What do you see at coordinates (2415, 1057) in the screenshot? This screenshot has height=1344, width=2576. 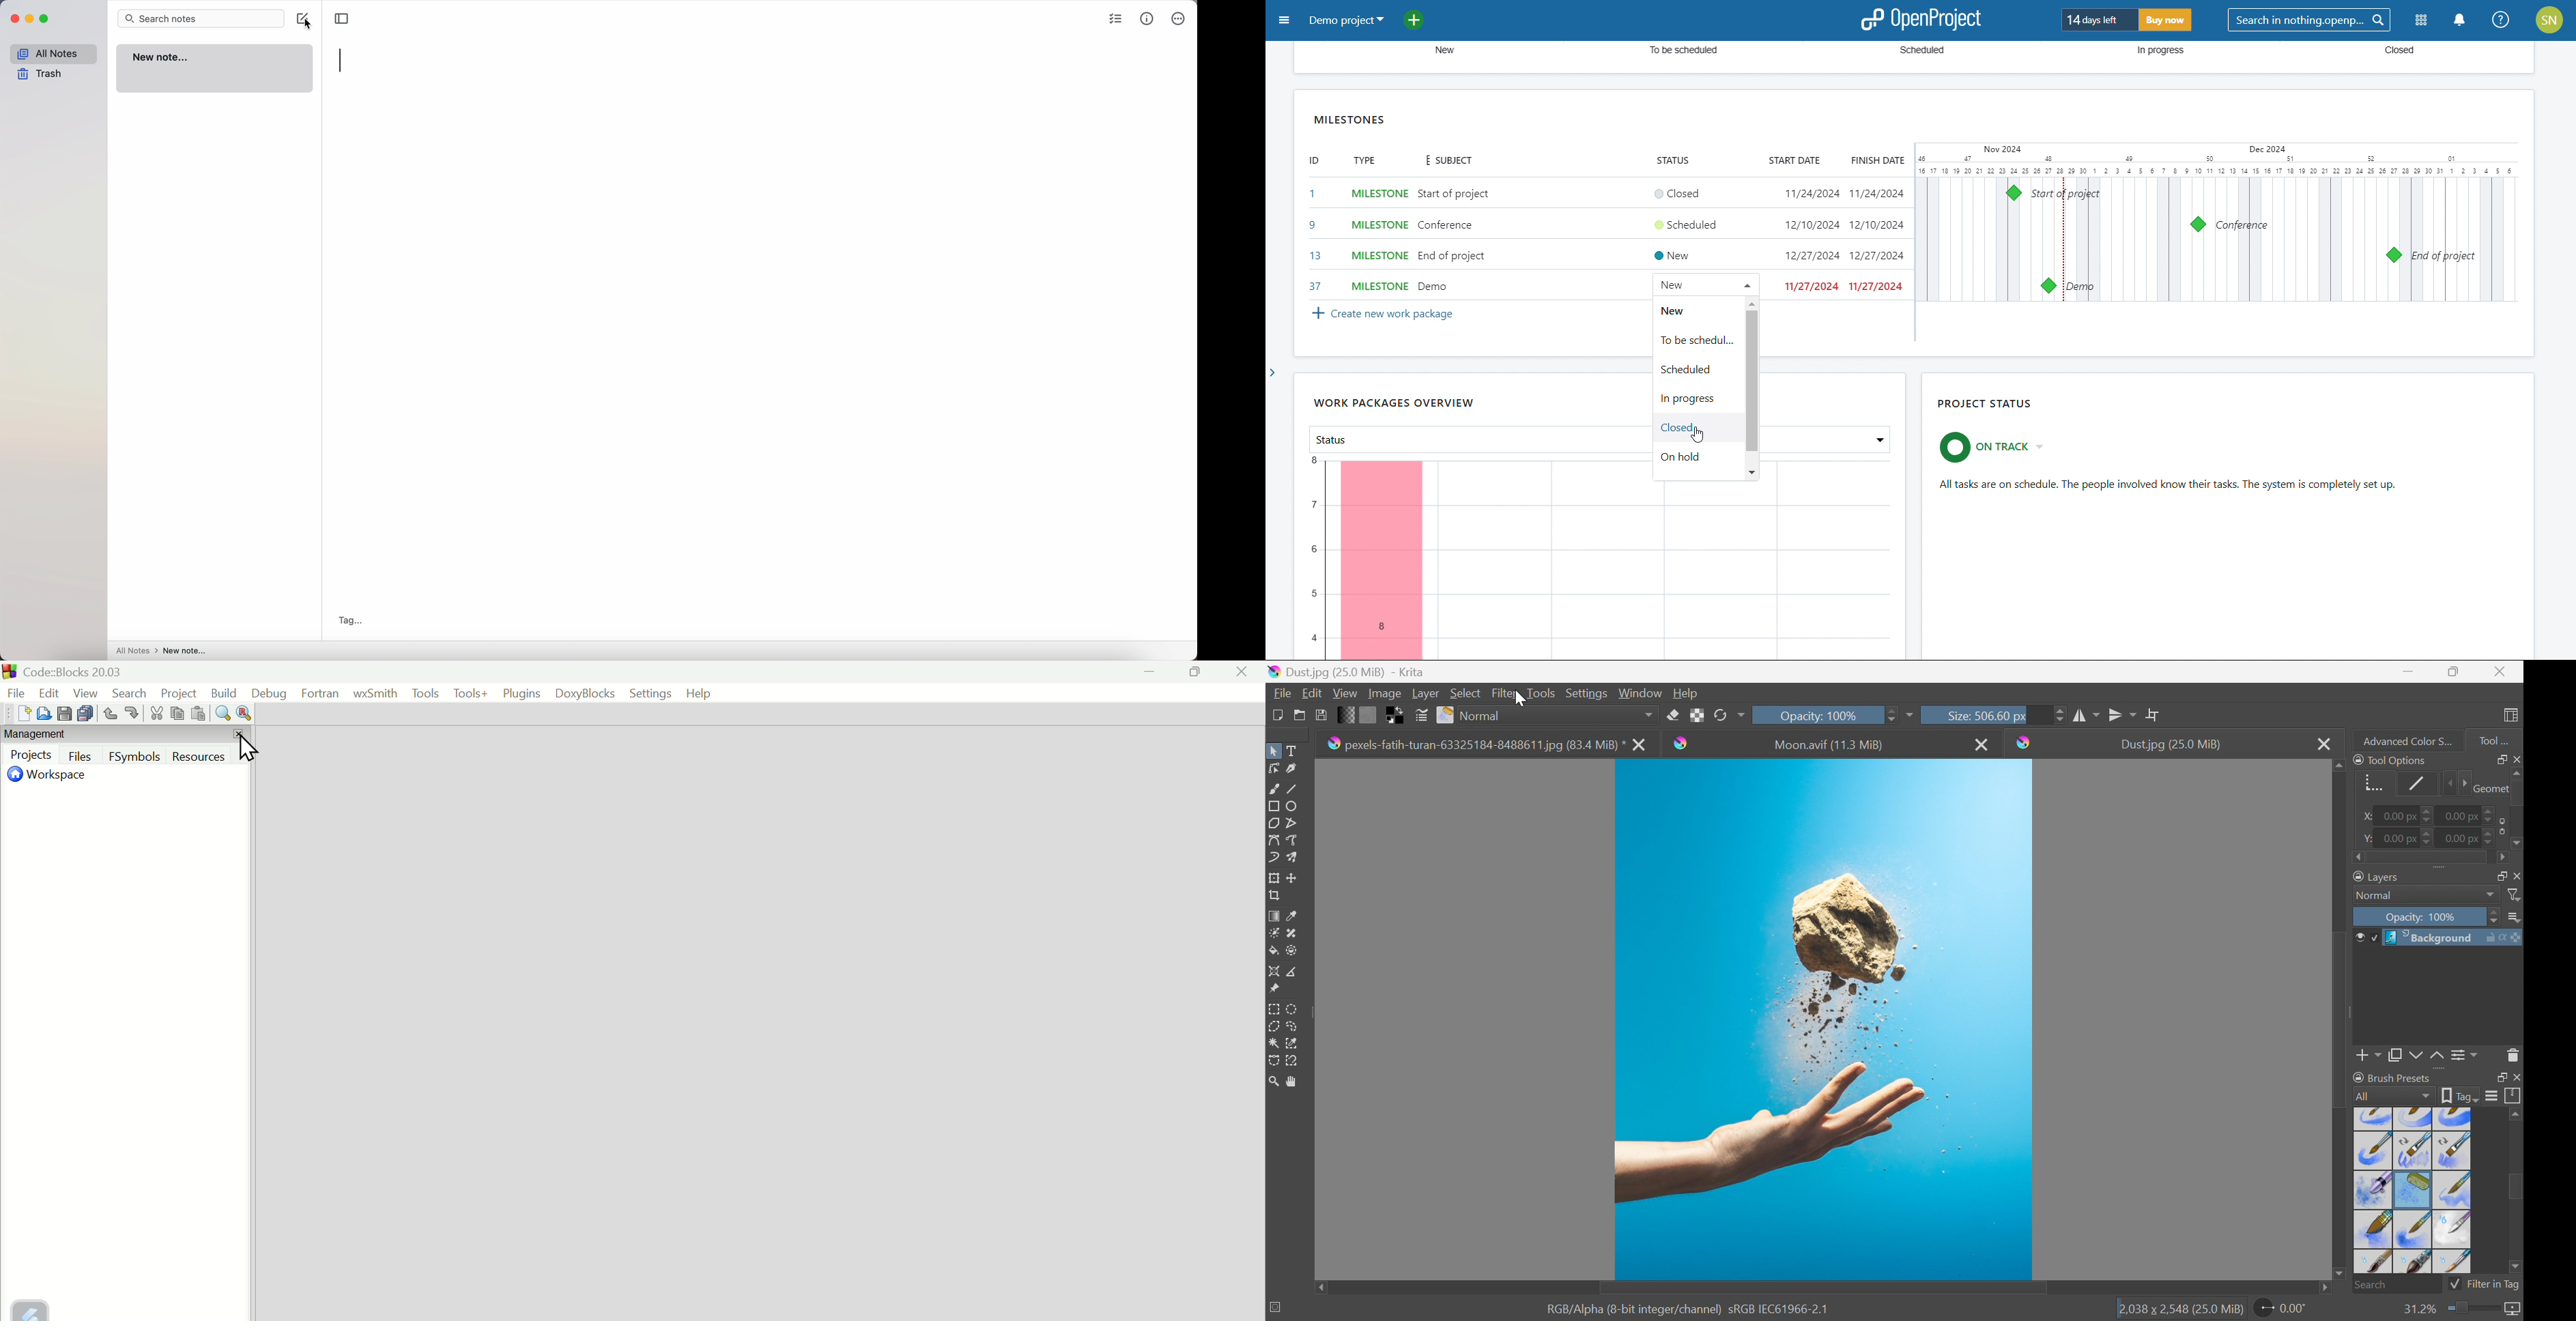 I see `Duplicate layer or mask` at bounding box center [2415, 1057].